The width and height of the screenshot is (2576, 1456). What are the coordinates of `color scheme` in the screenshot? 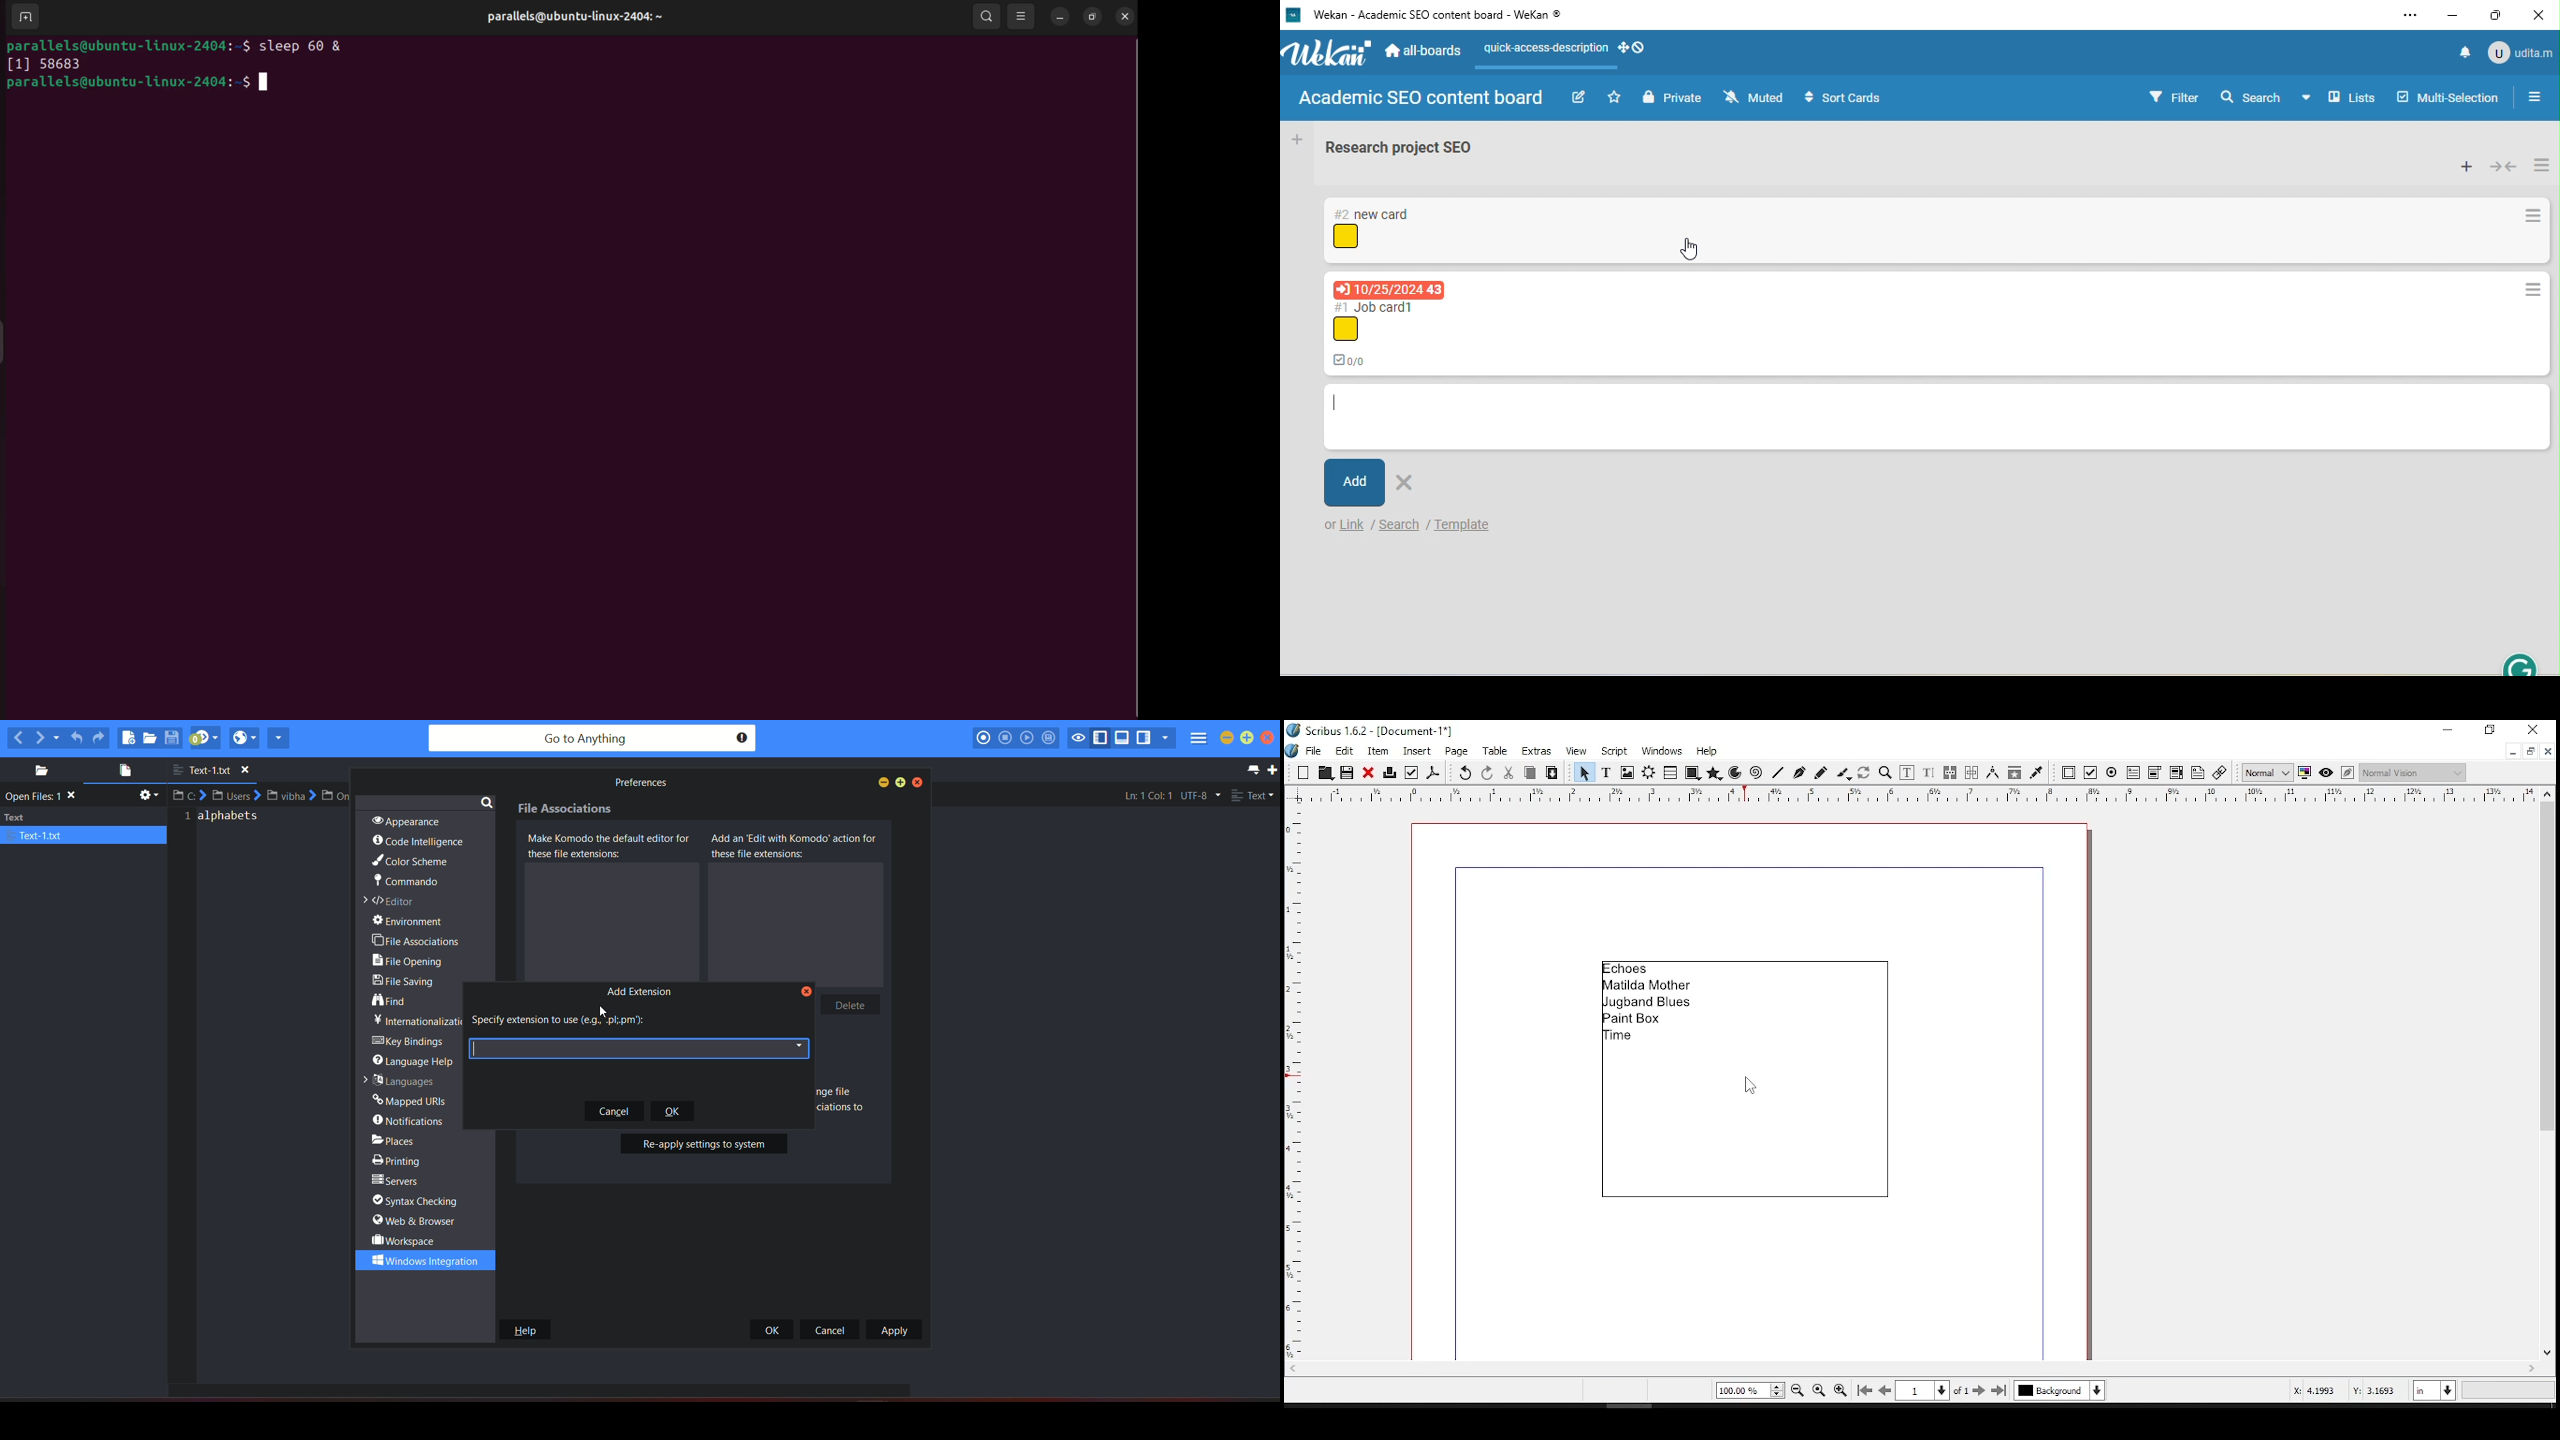 It's located at (409, 863).